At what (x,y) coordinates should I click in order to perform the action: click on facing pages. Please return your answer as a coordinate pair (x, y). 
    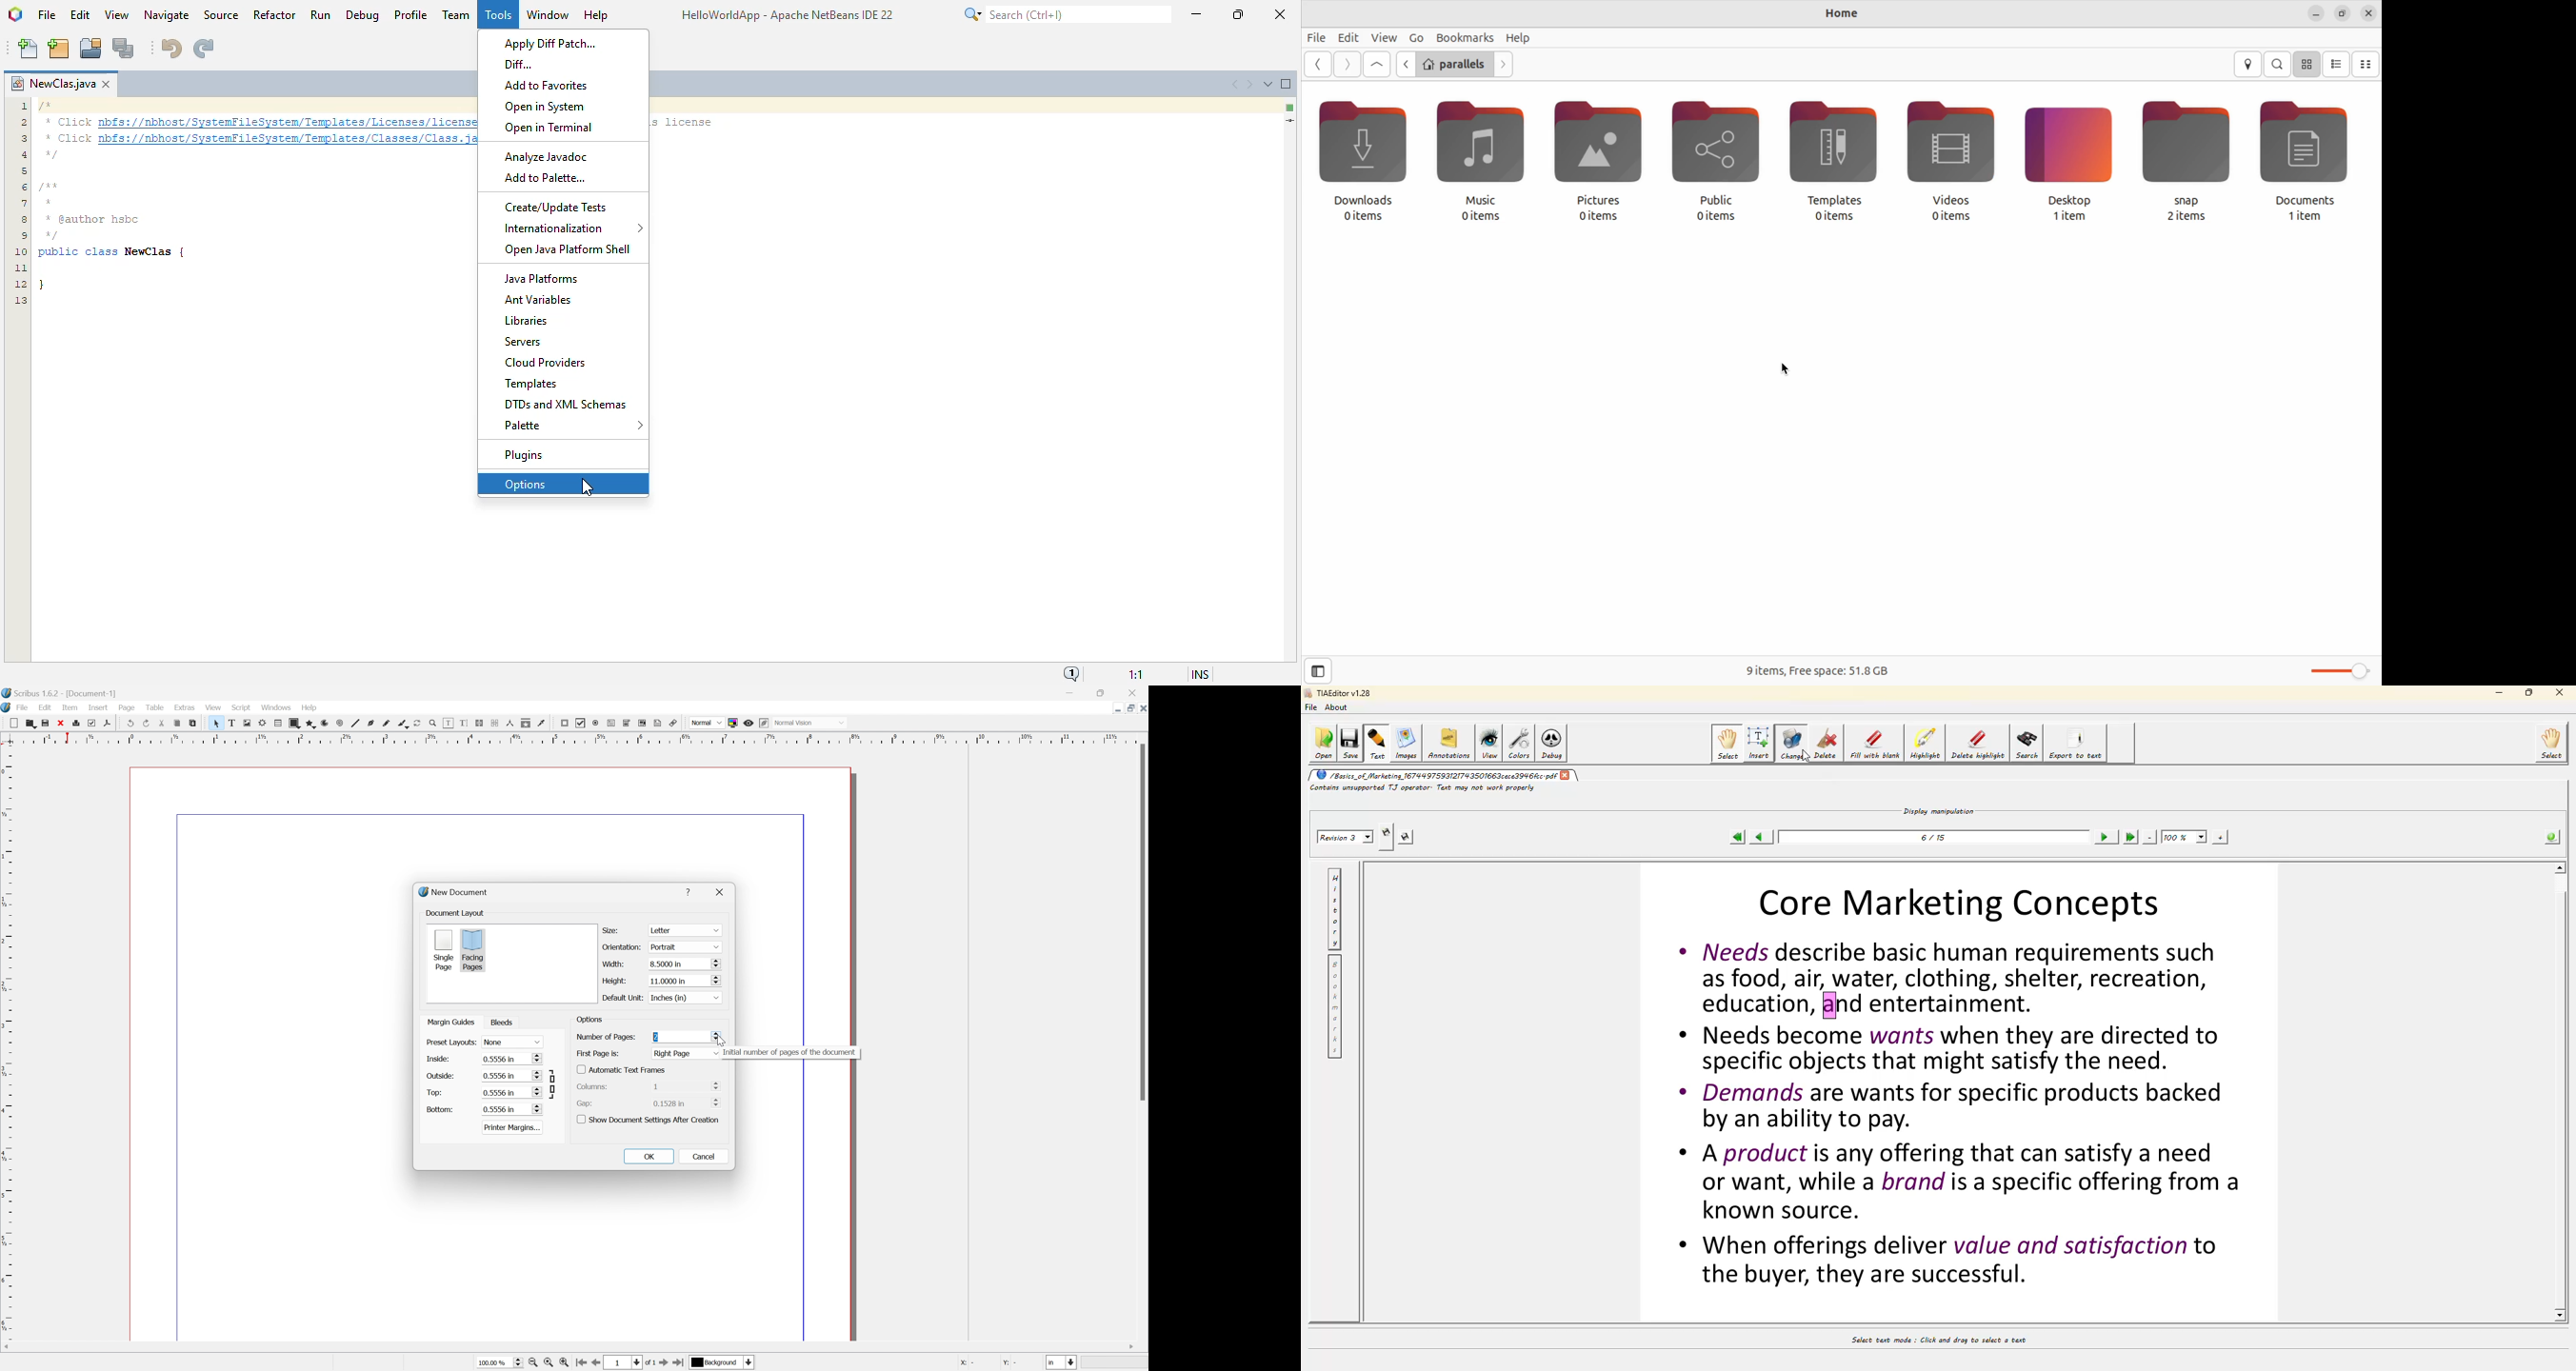
    Looking at the image, I should click on (473, 950).